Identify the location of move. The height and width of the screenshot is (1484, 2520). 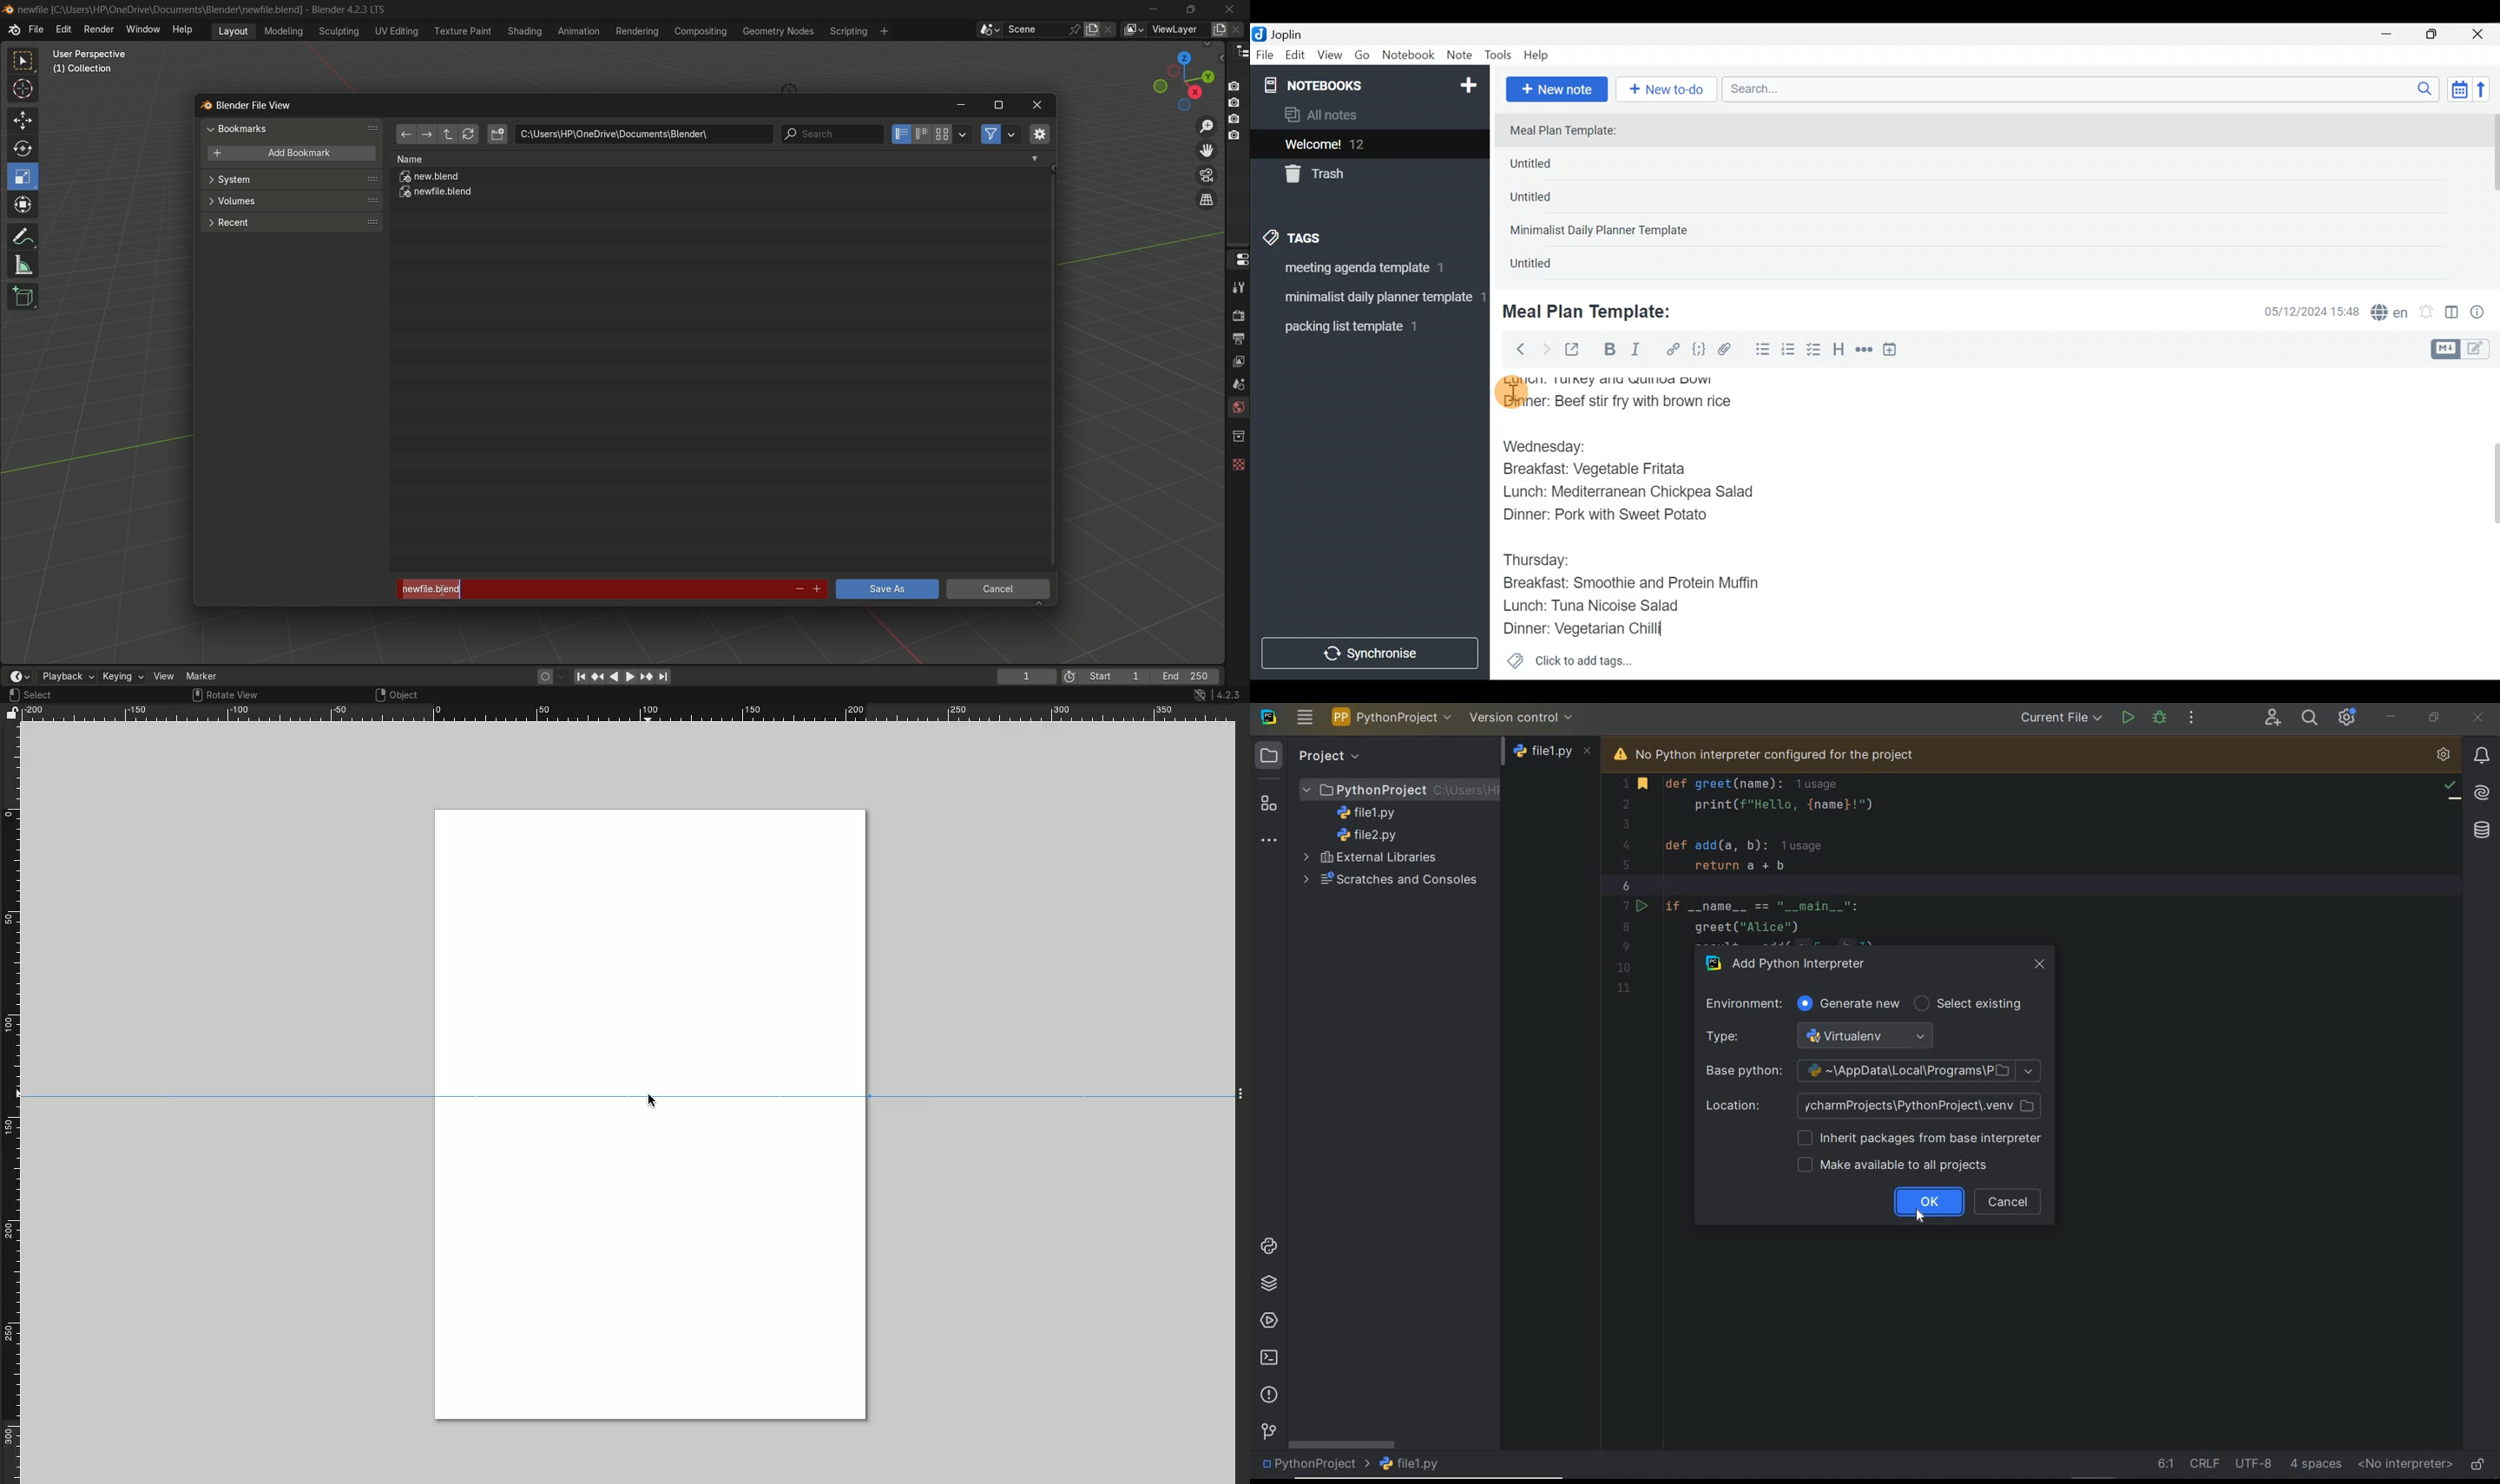
(21, 119).